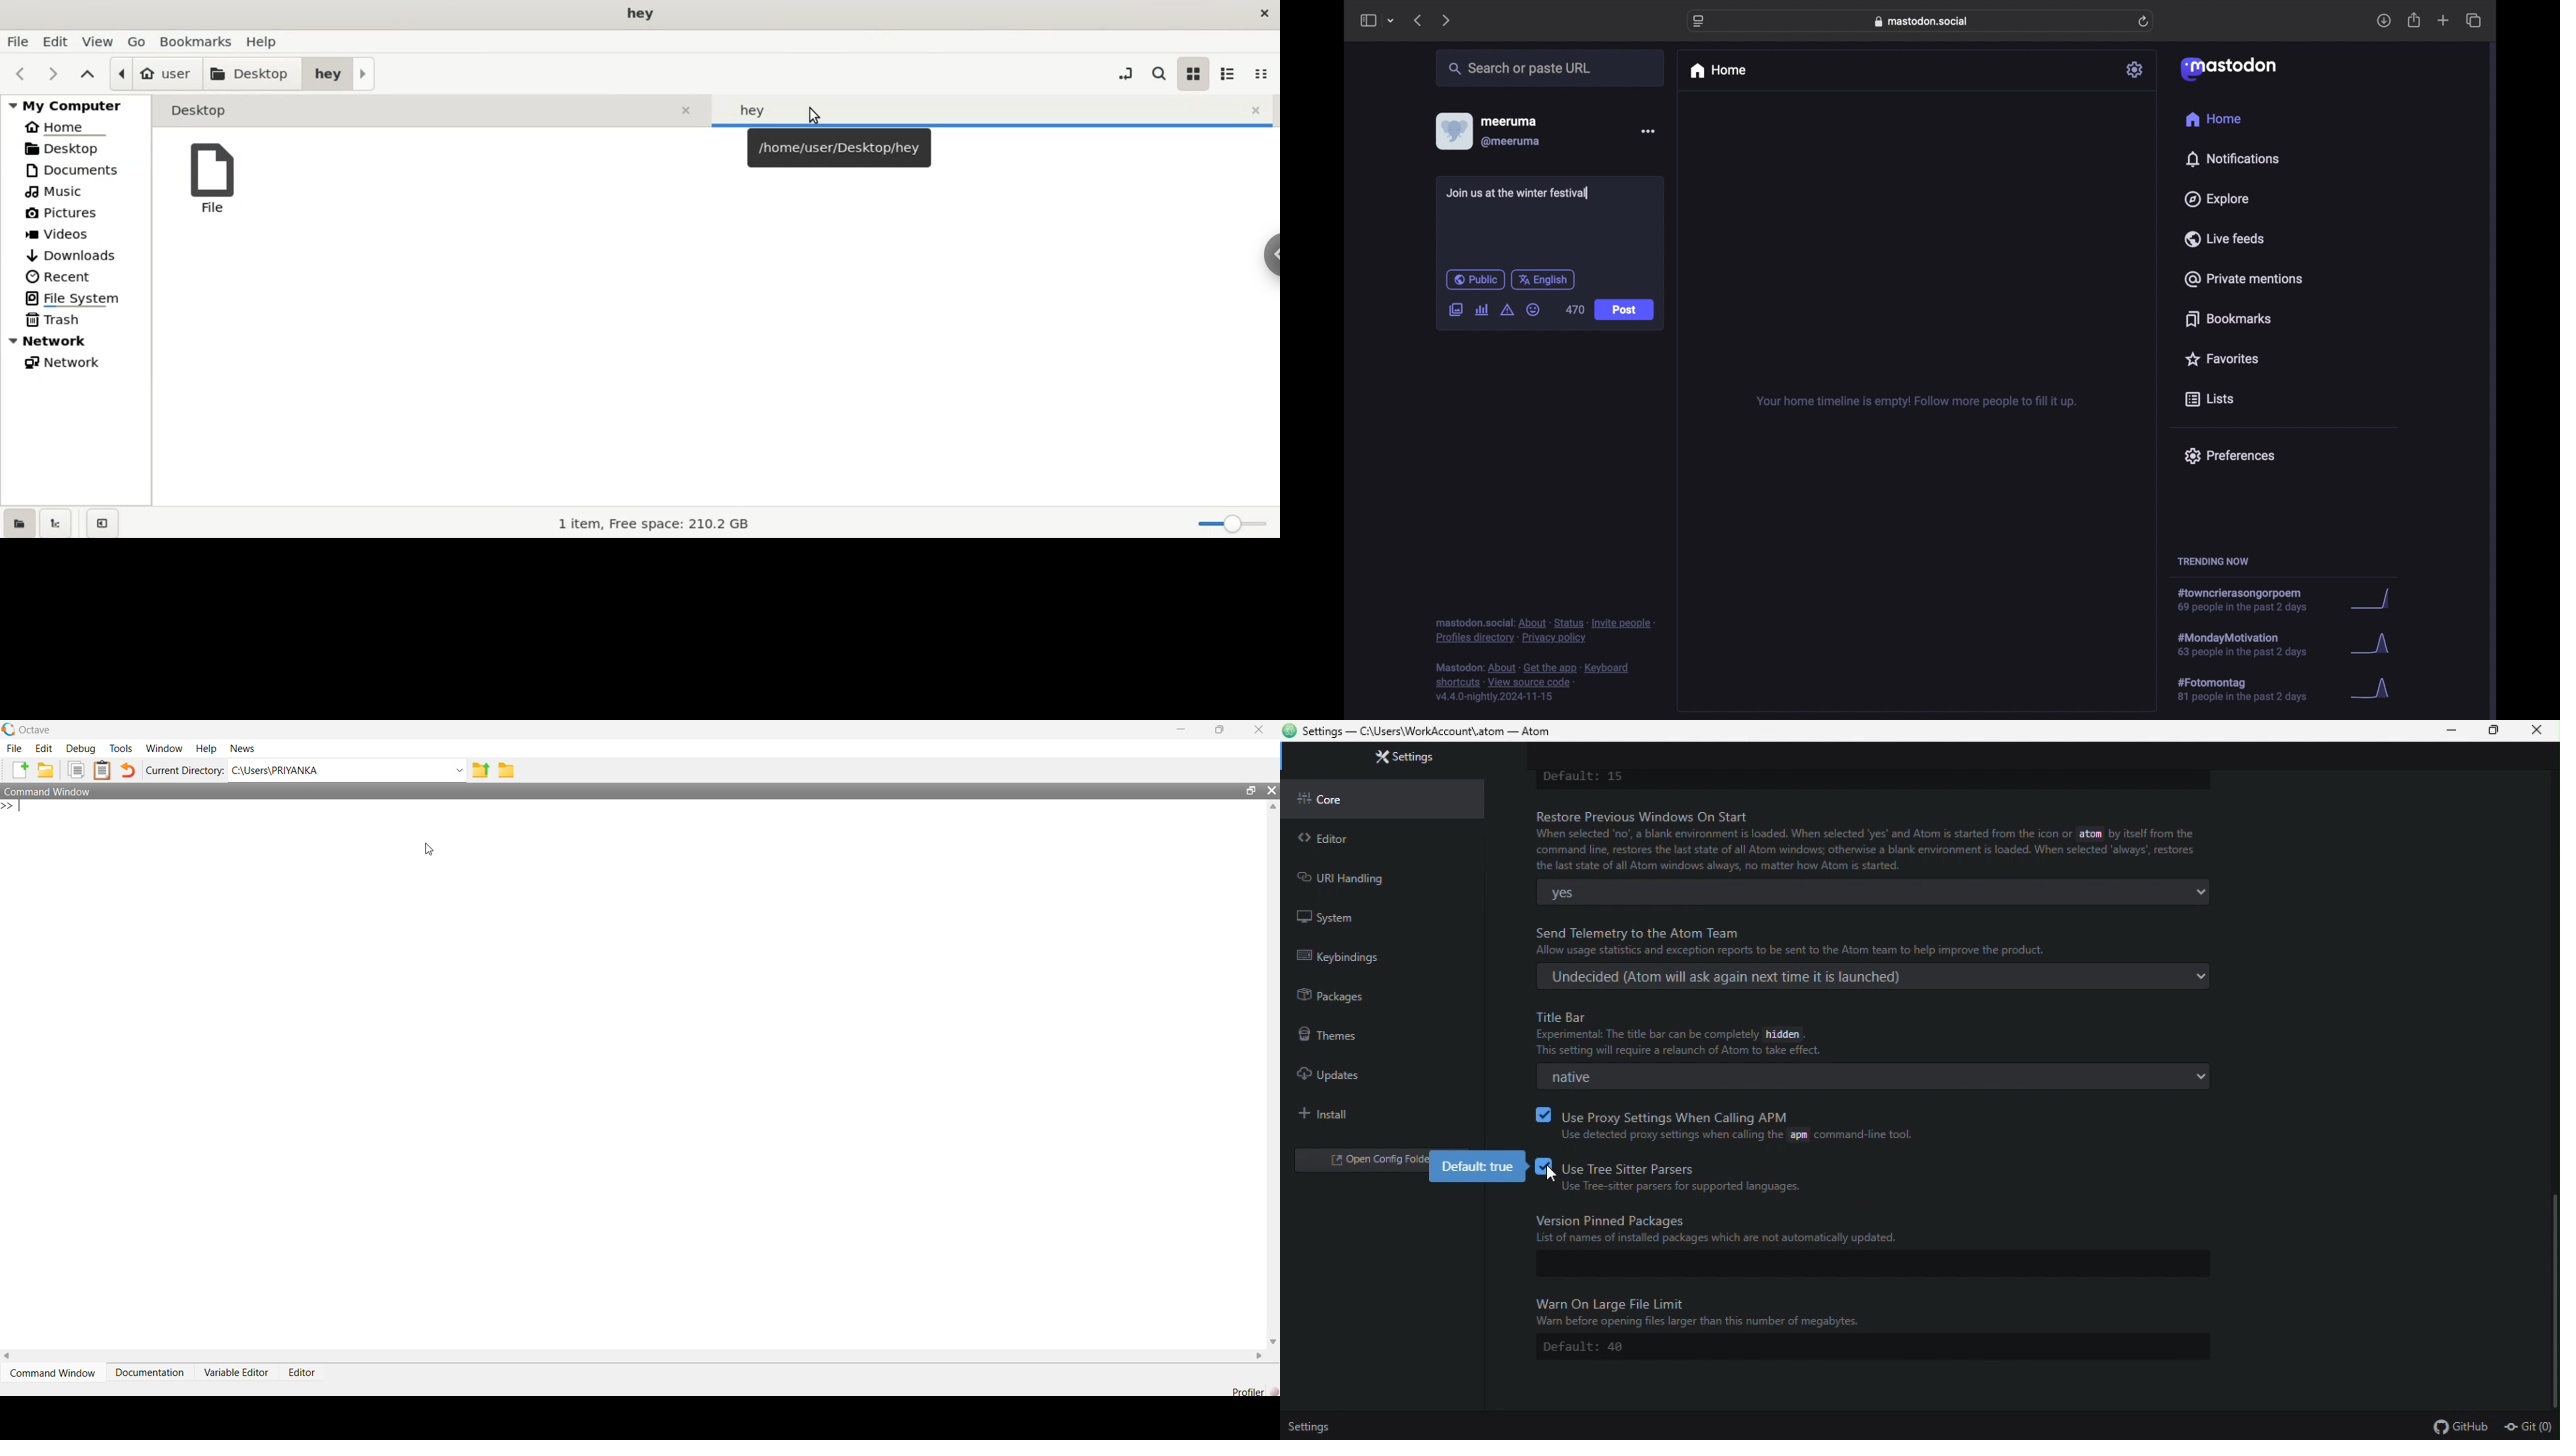 The image size is (2576, 1456). What do you see at coordinates (2375, 689) in the screenshot?
I see `graph` at bounding box center [2375, 689].